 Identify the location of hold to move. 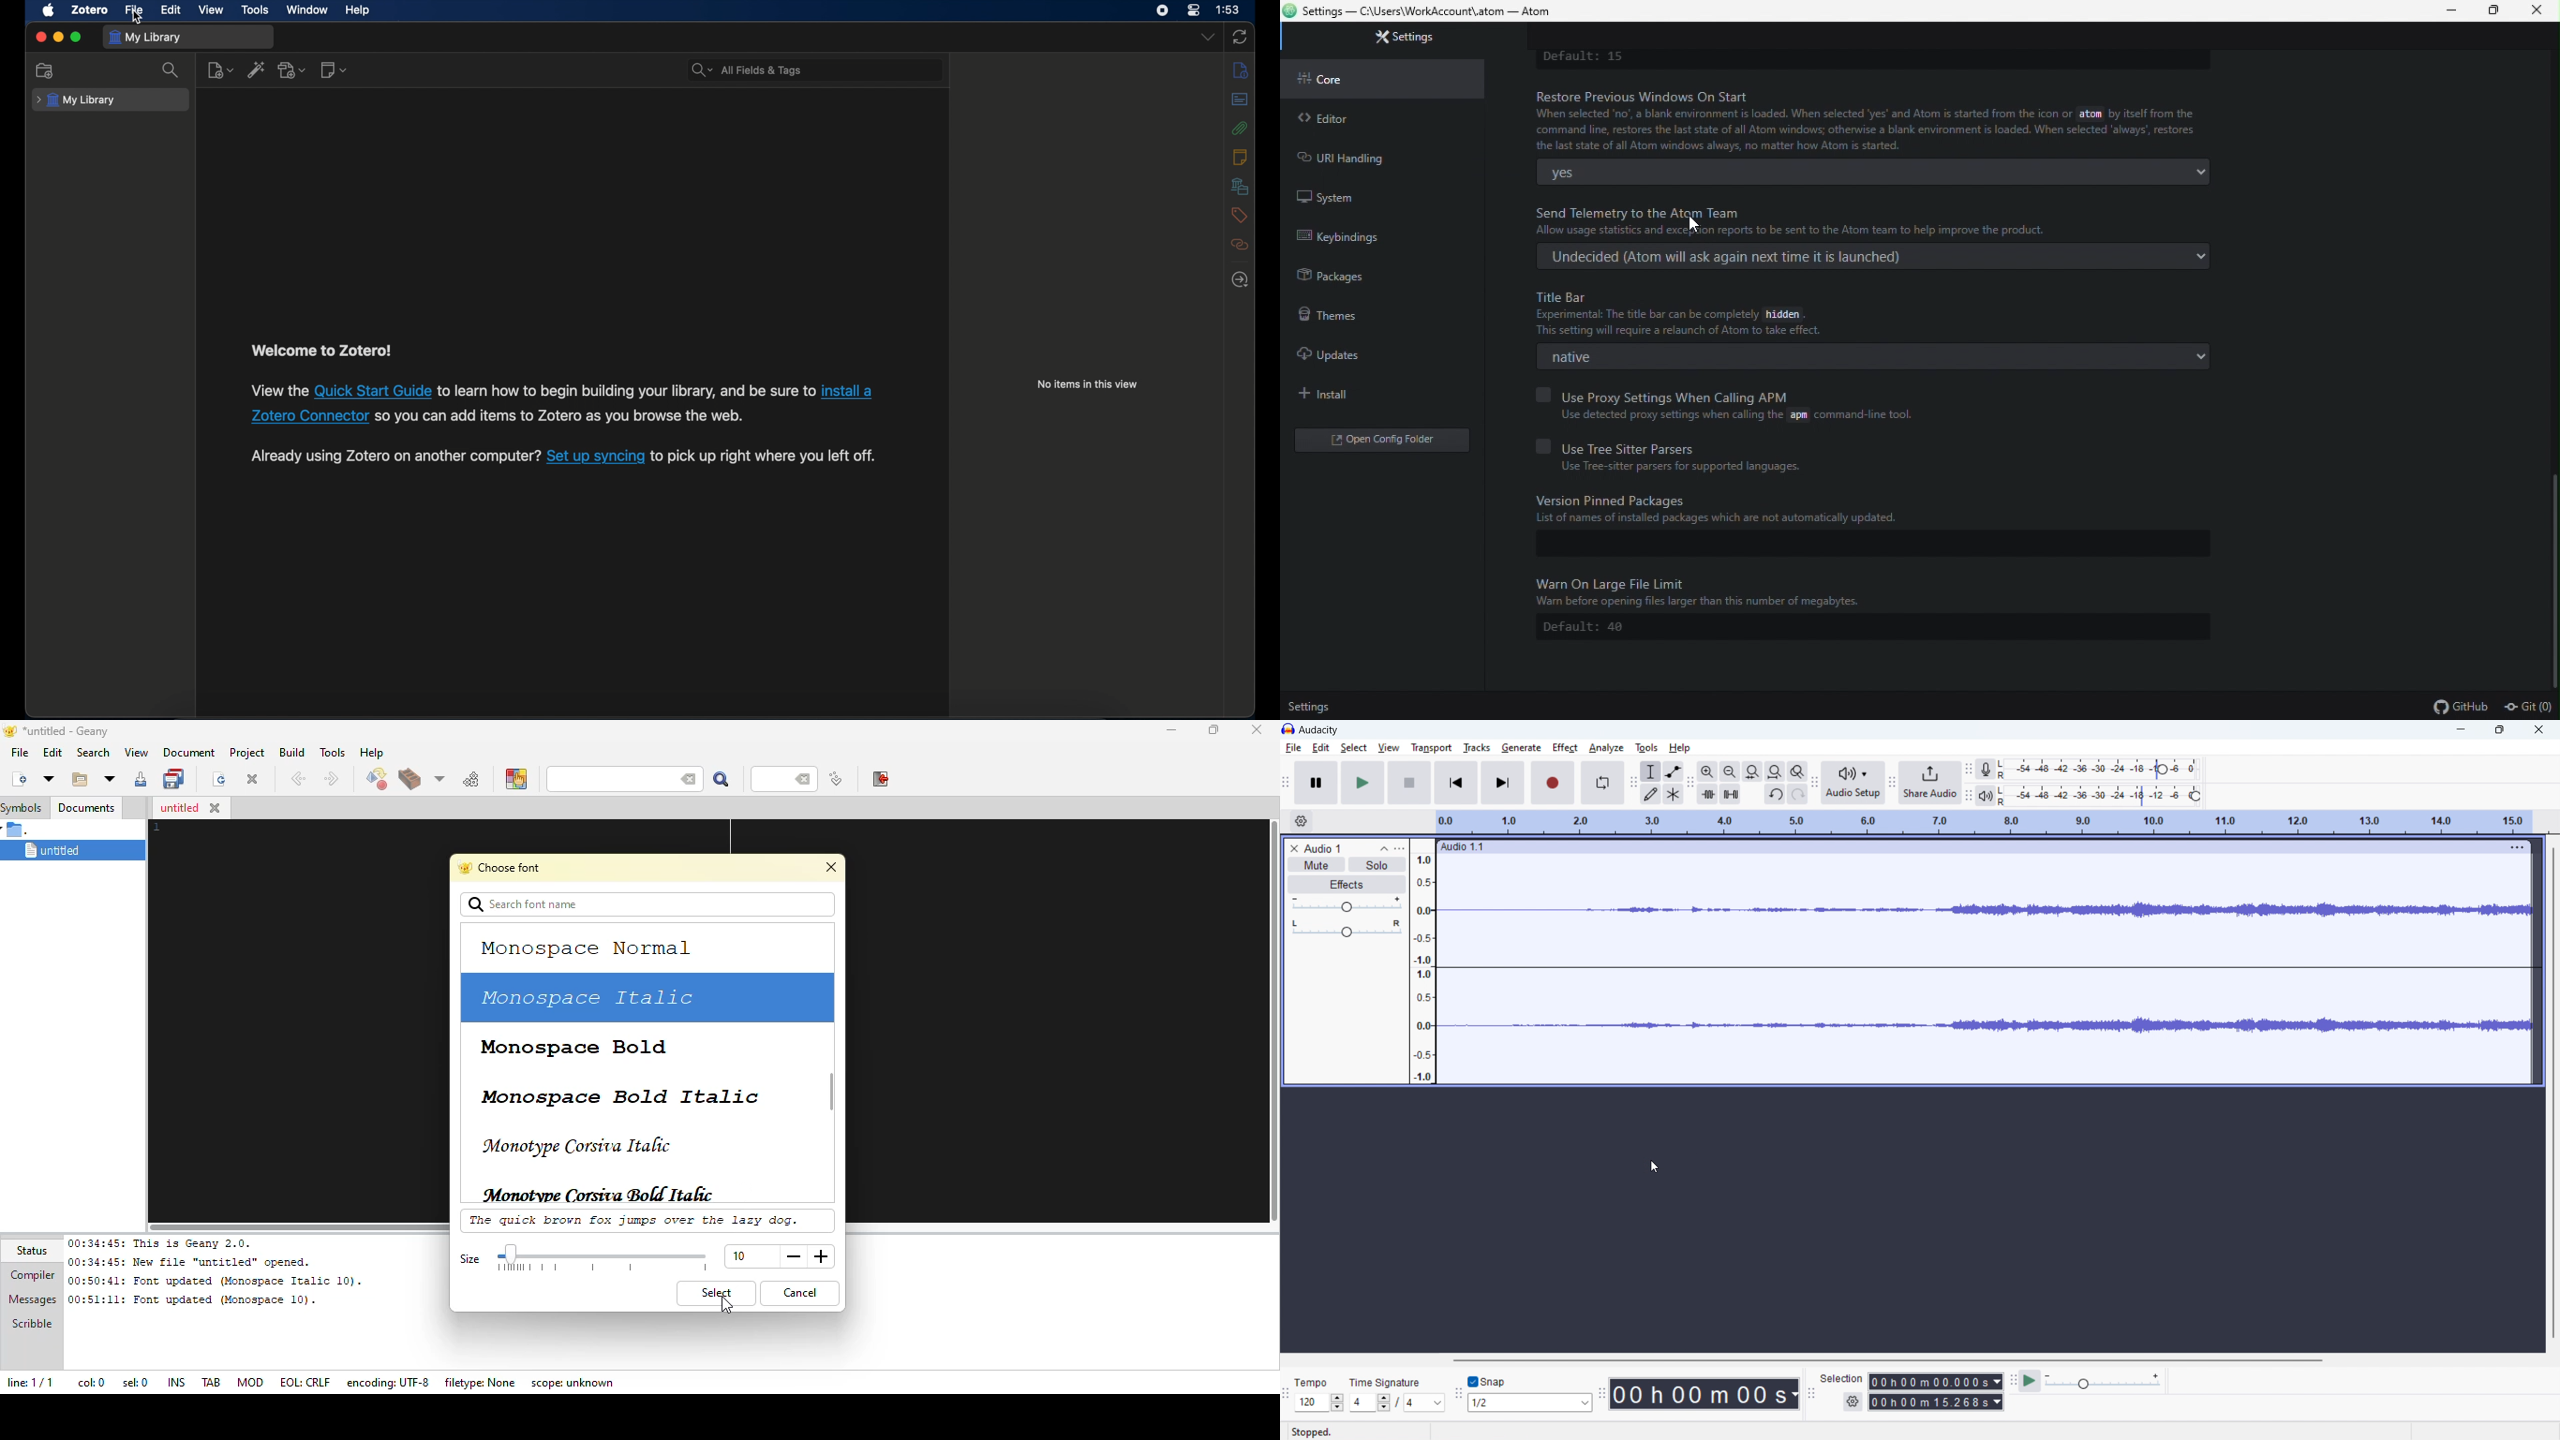
(1967, 847).